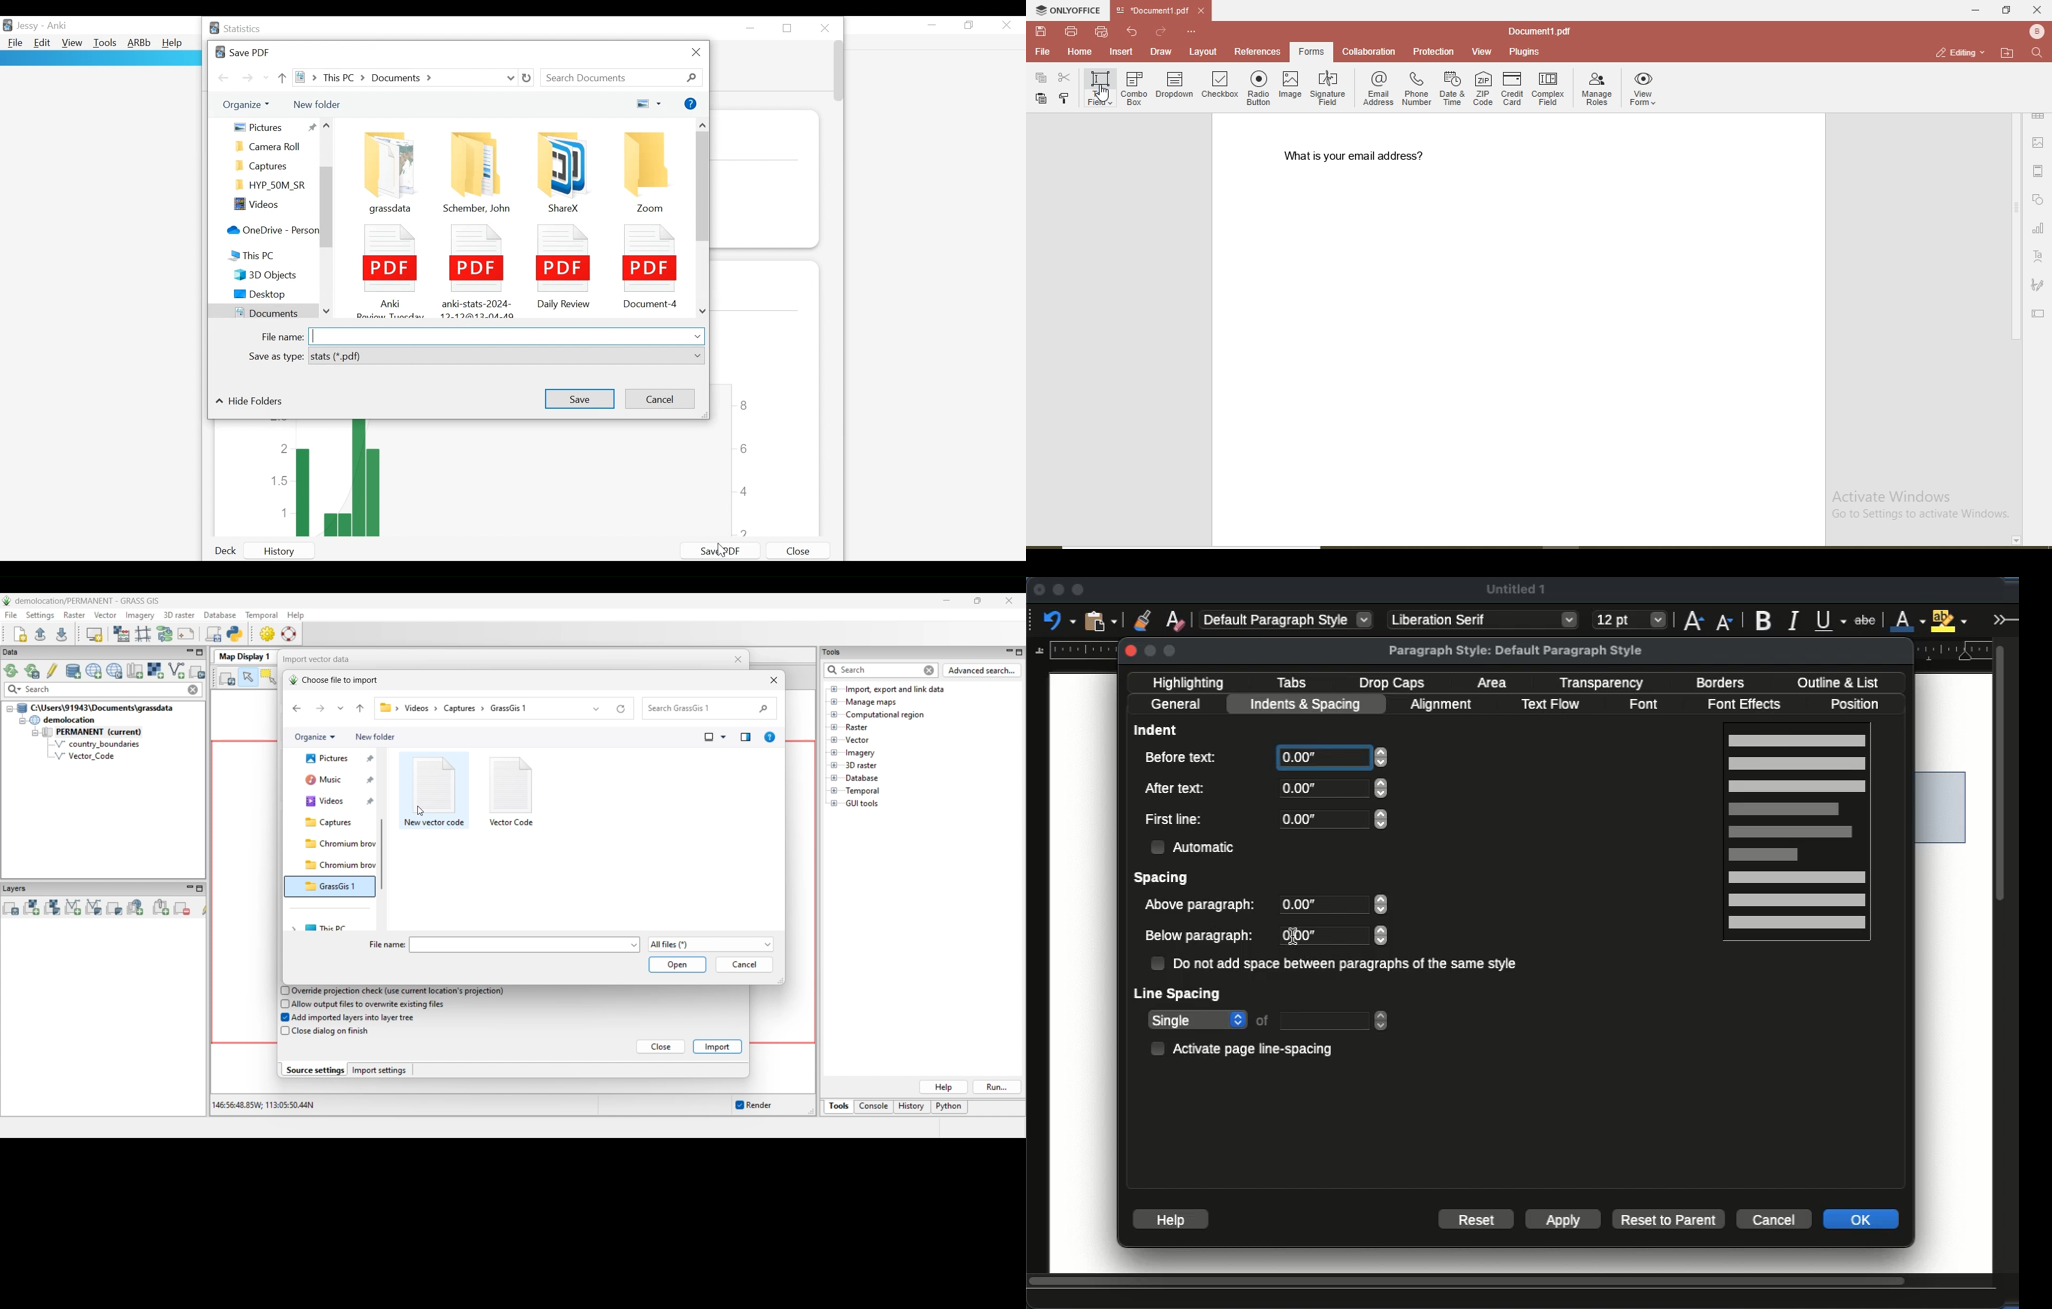 The image size is (2072, 1316). Describe the element at coordinates (826, 26) in the screenshot. I see `Close` at that location.